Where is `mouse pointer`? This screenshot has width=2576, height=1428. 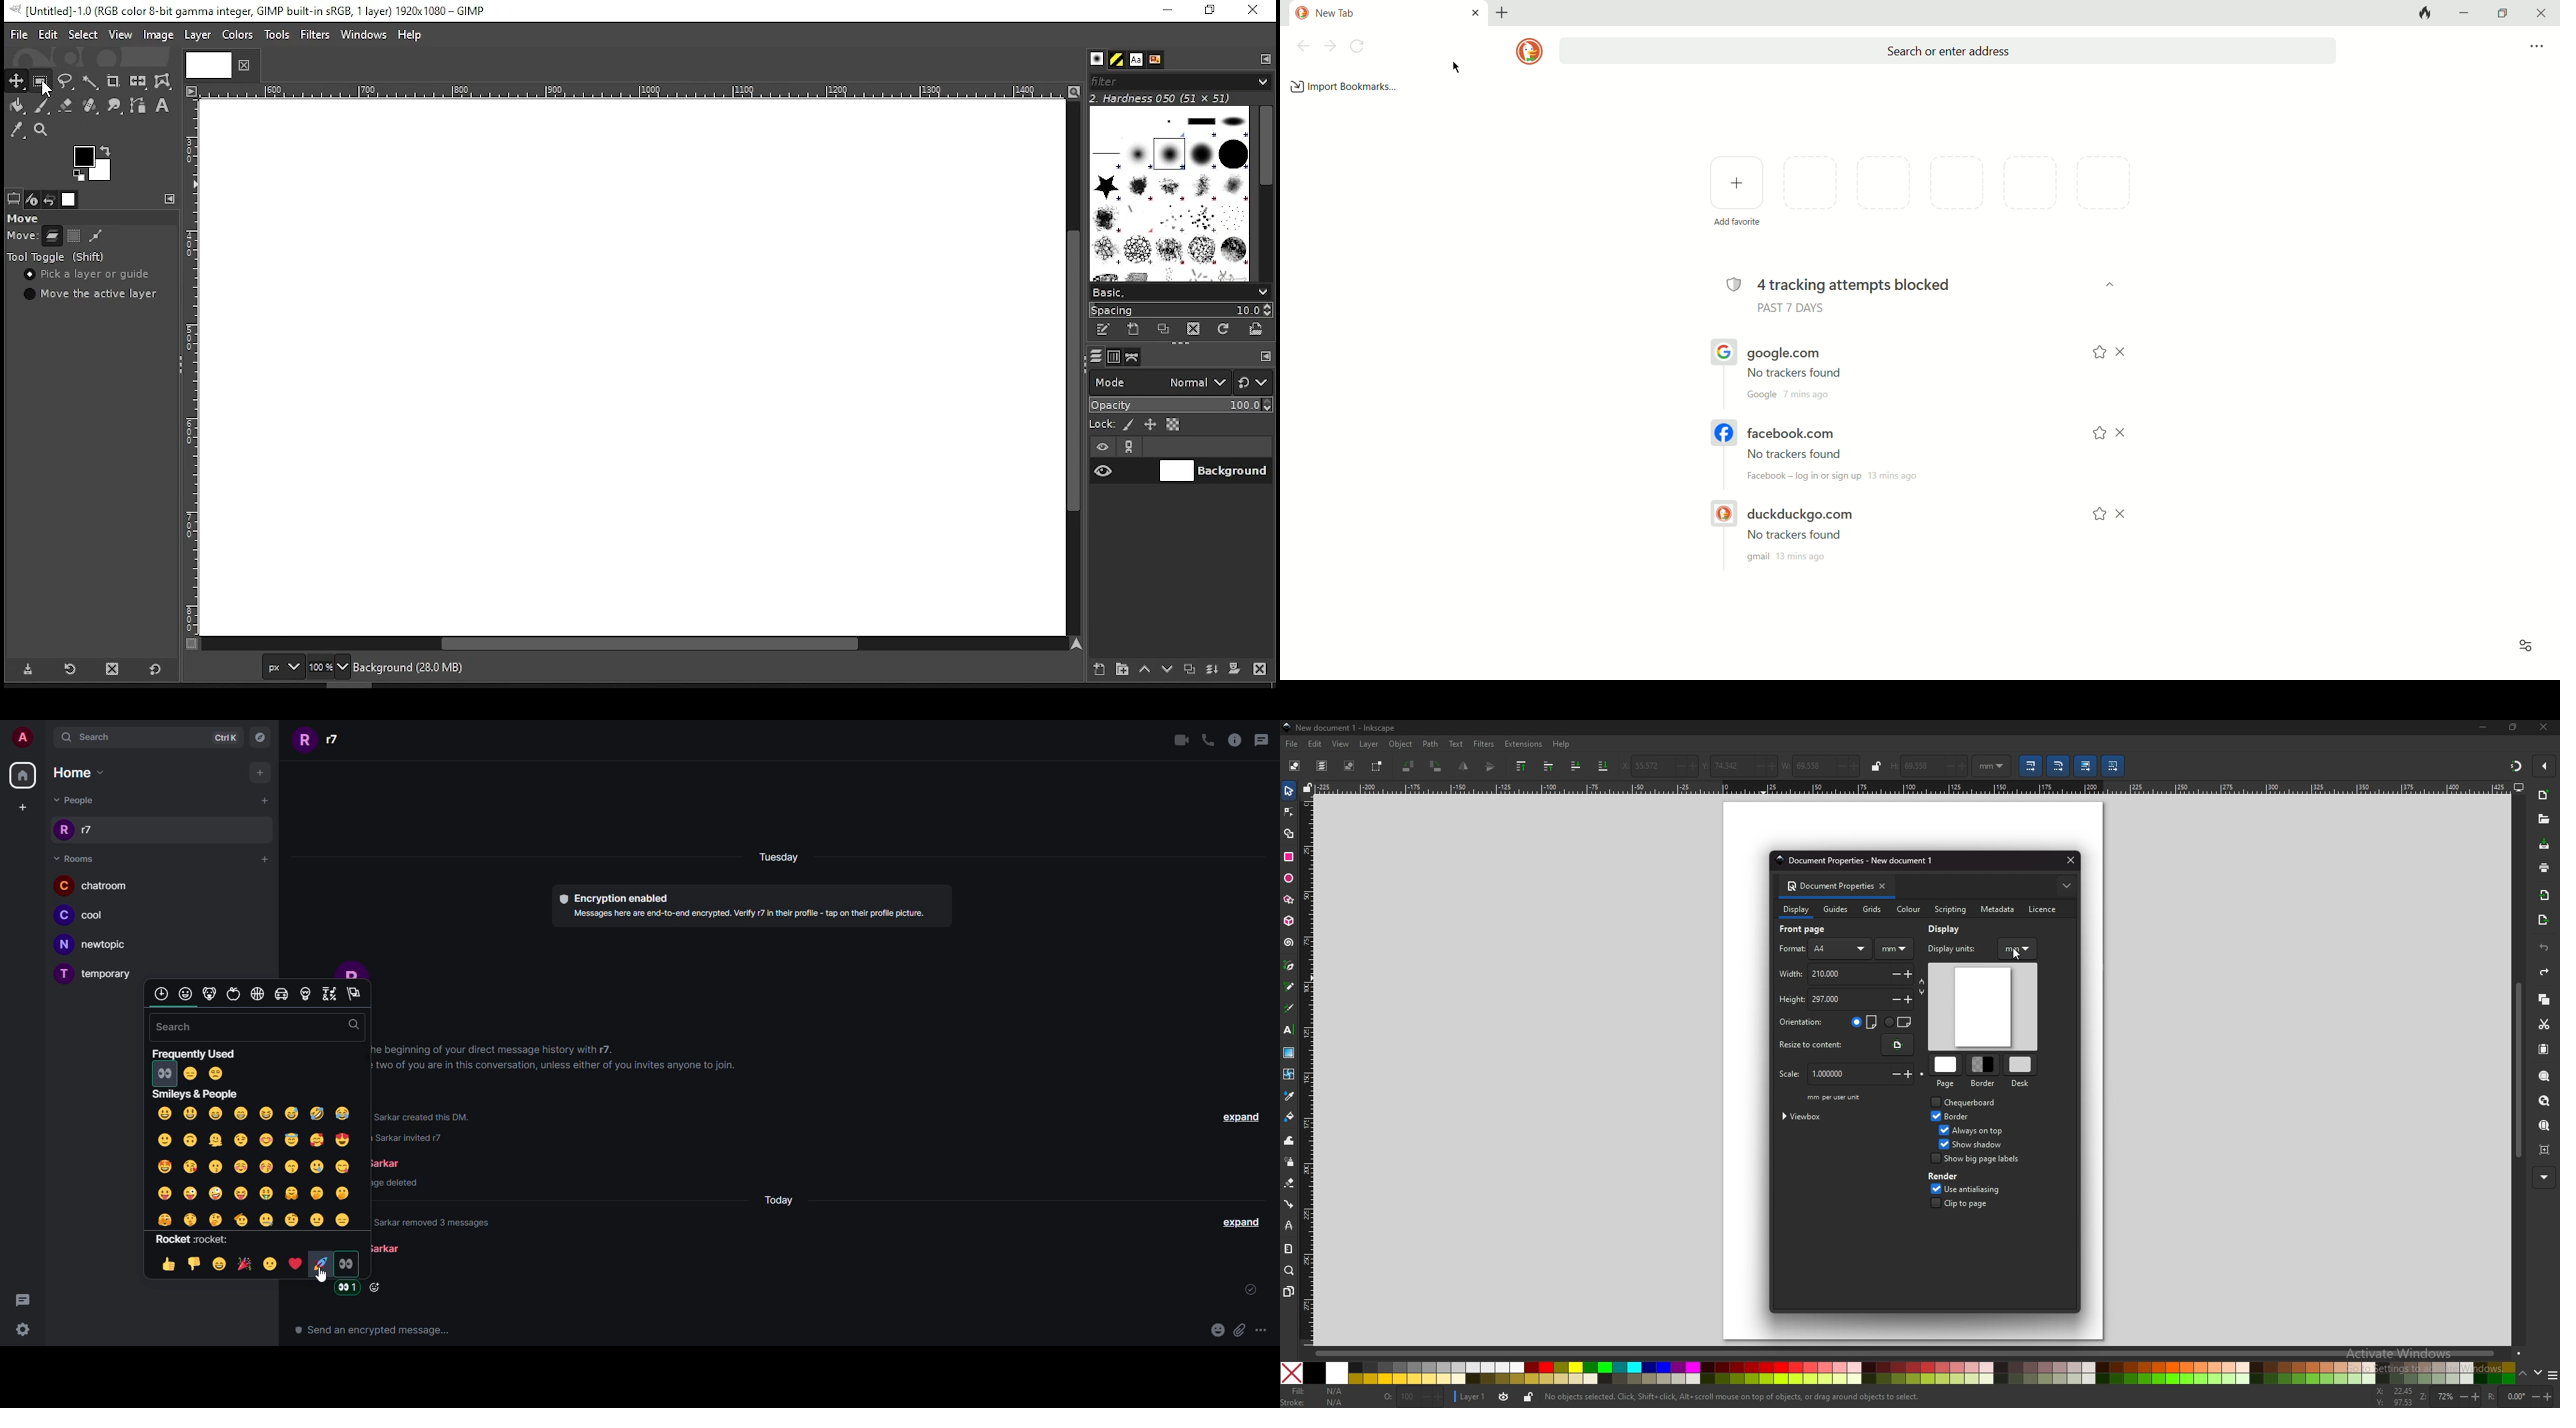 mouse pointer is located at coordinates (44, 87).